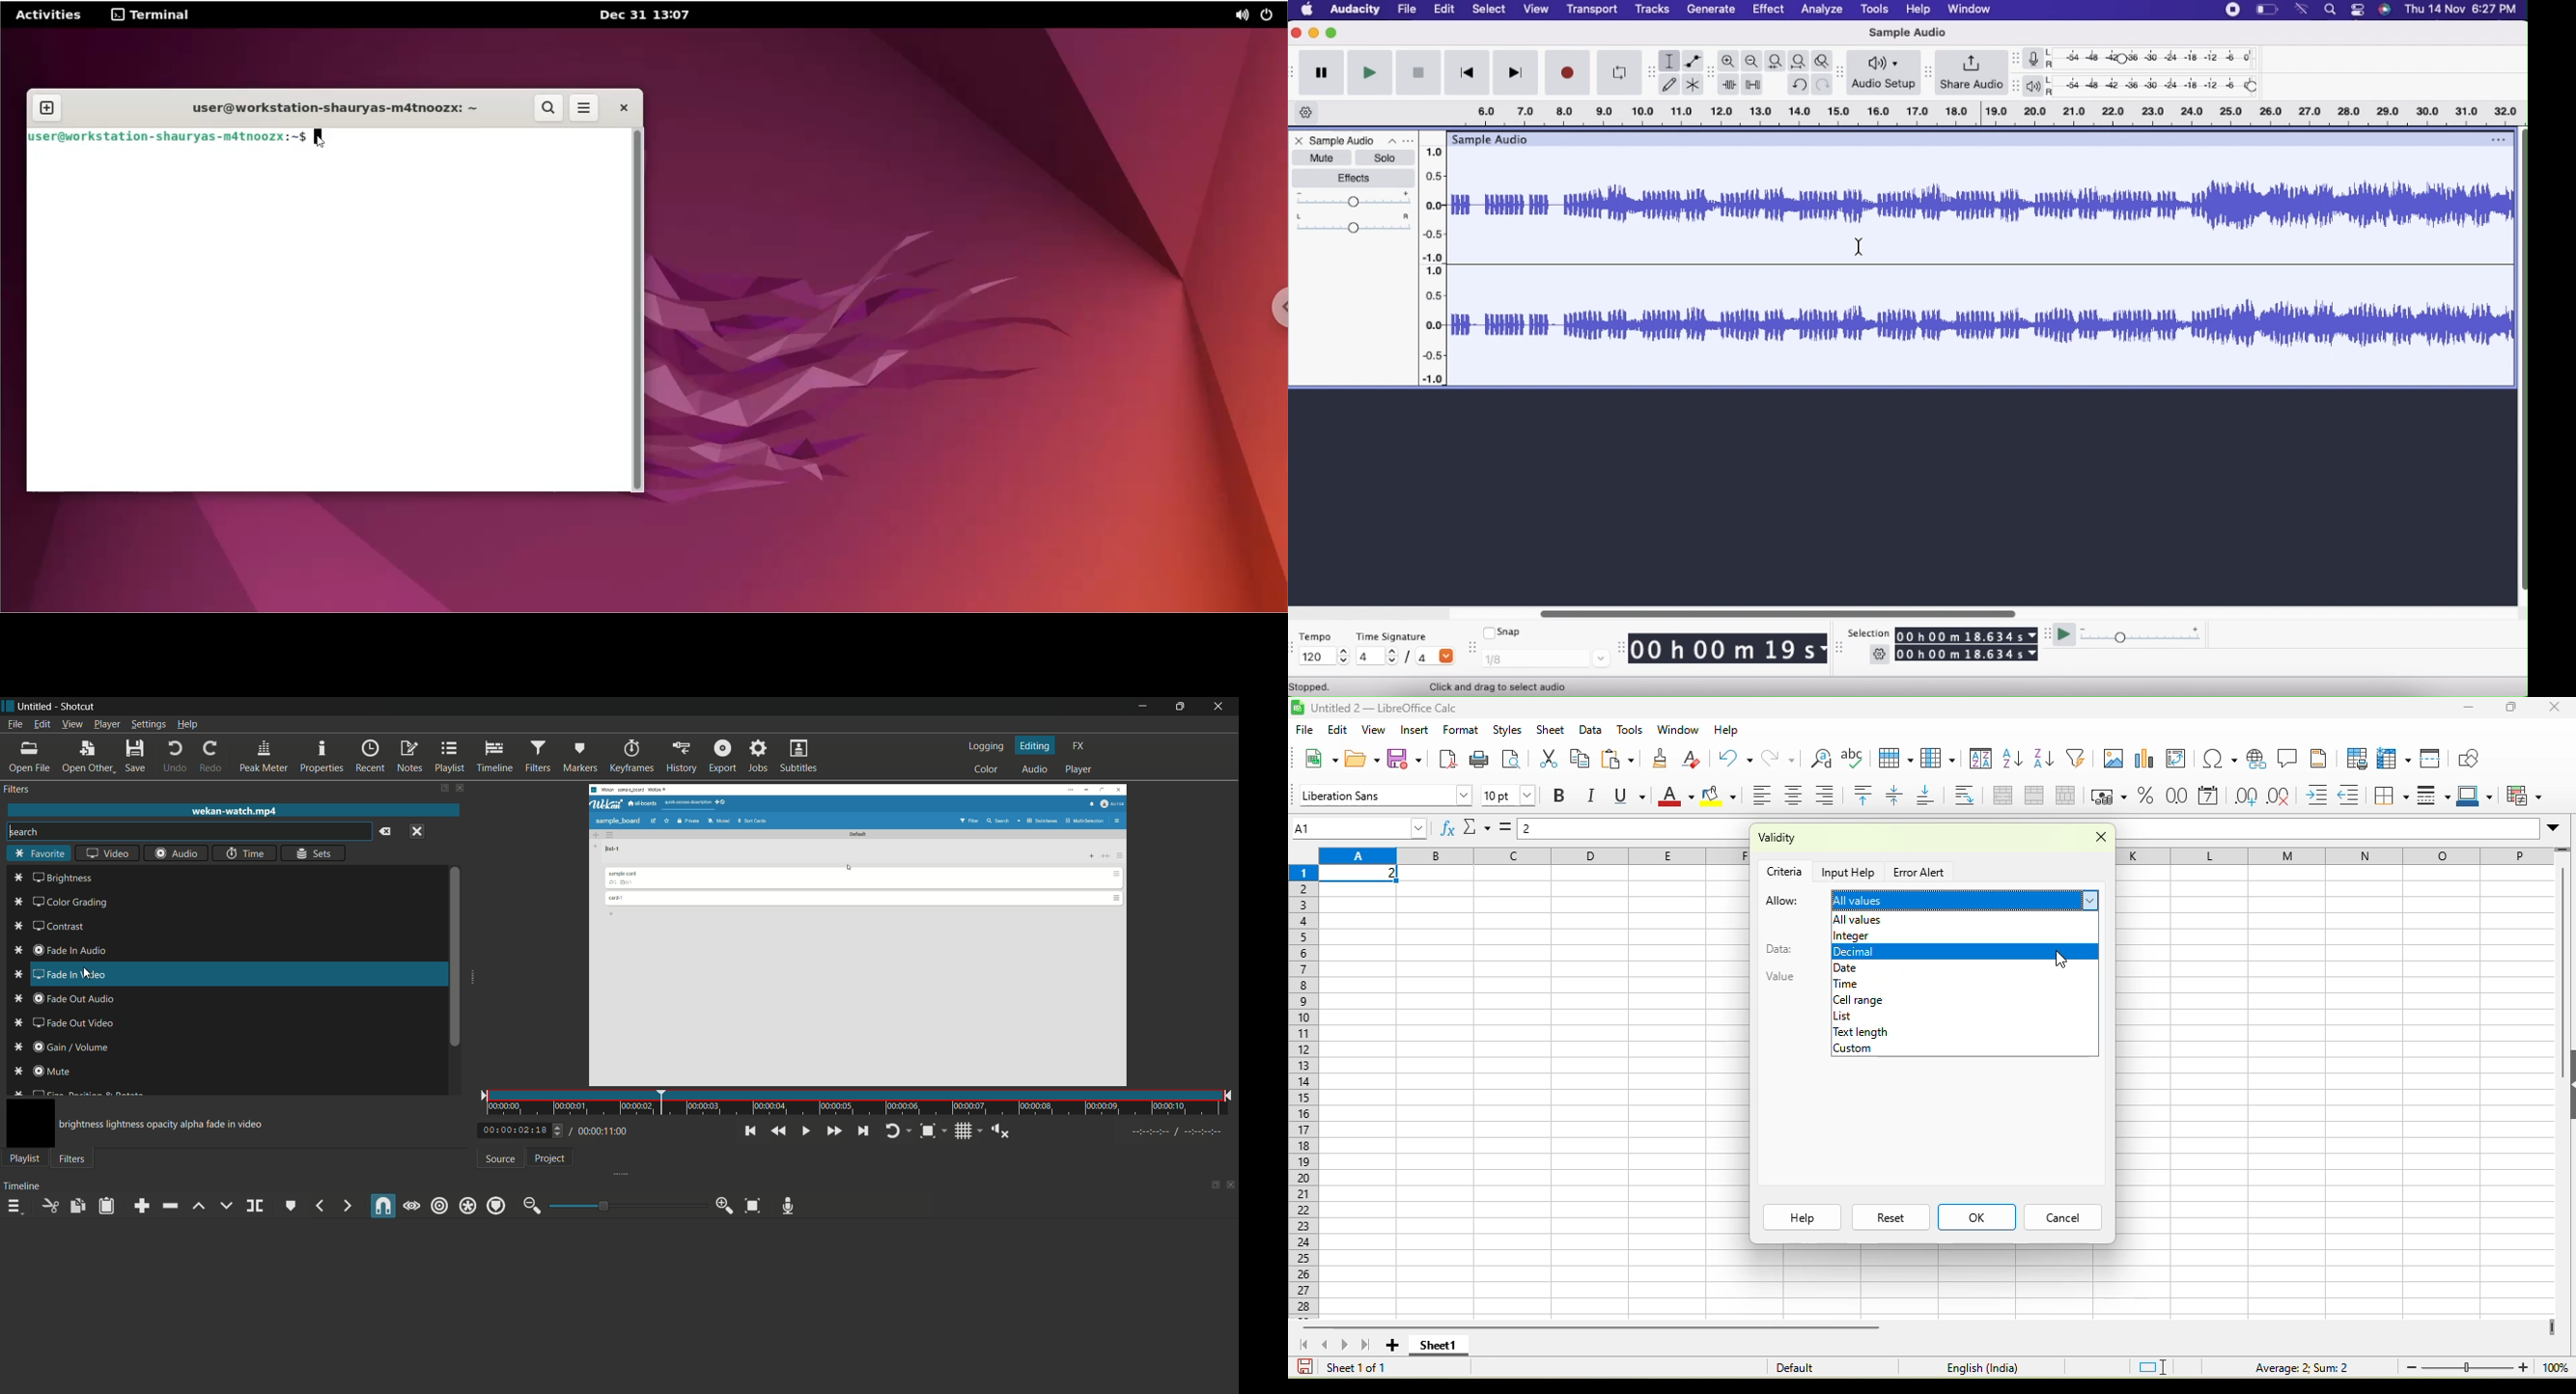  What do you see at coordinates (321, 1206) in the screenshot?
I see `previous marker` at bounding box center [321, 1206].